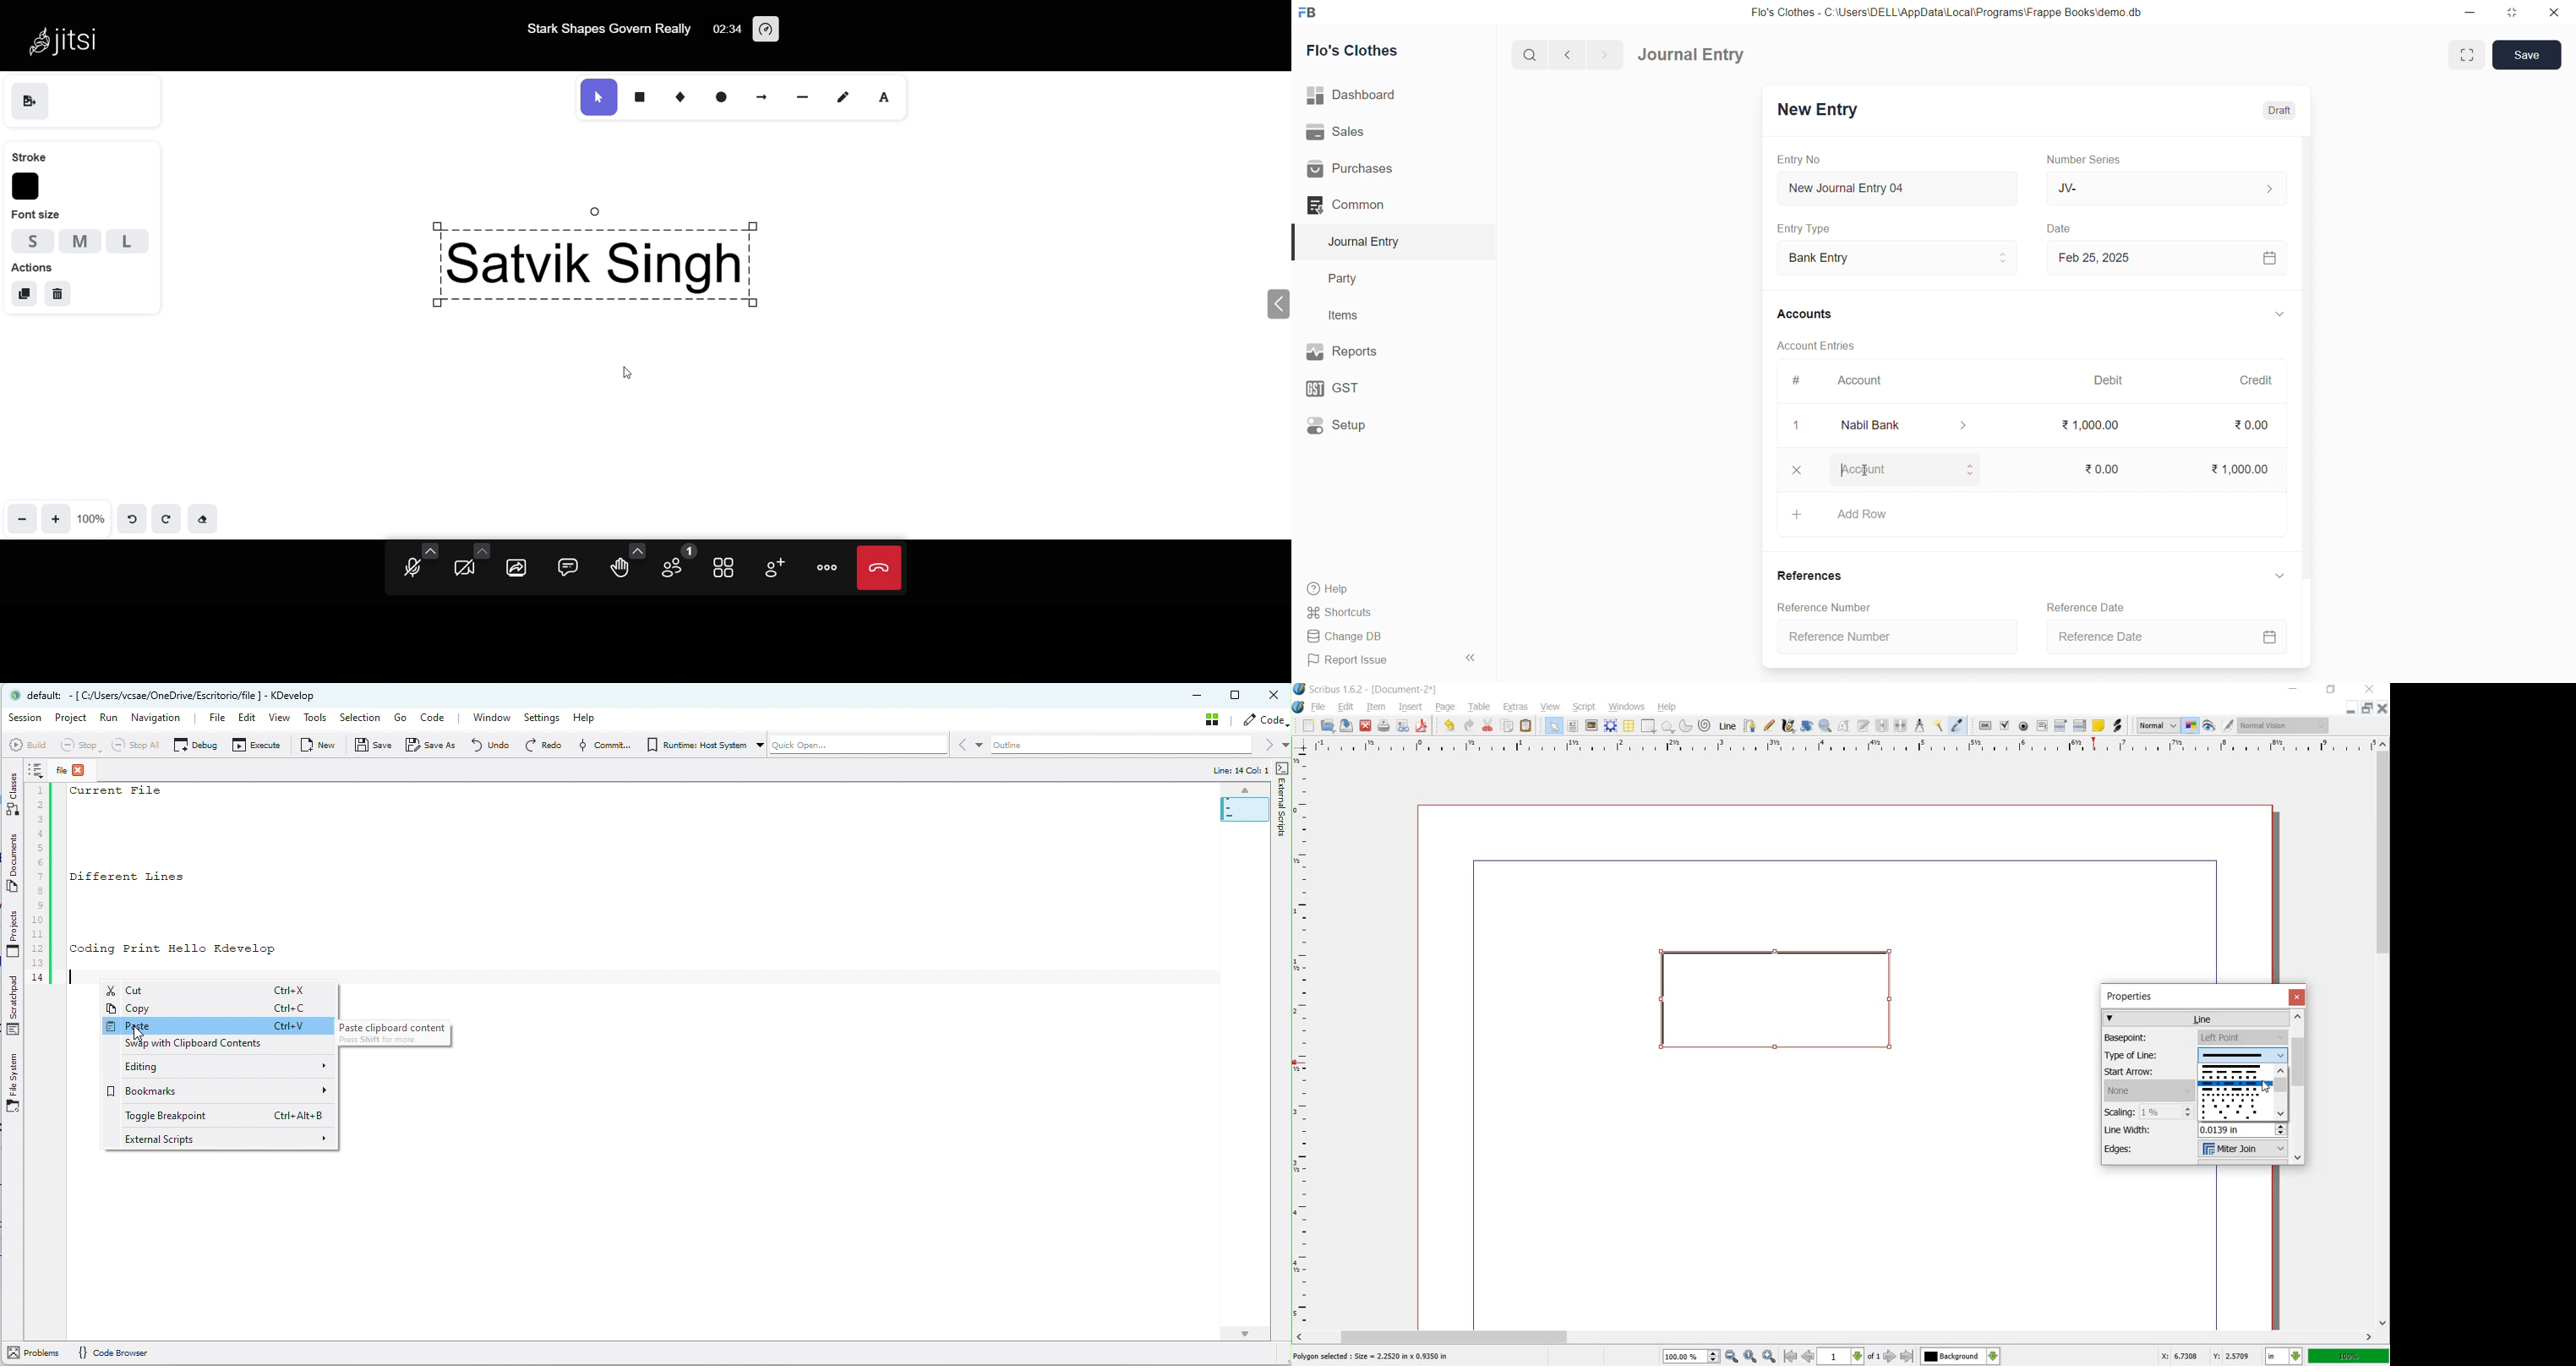 The height and width of the screenshot is (1372, 2576). Describe the element at coordinates (80, 241) in the screenshot. I see `medium` at that location.